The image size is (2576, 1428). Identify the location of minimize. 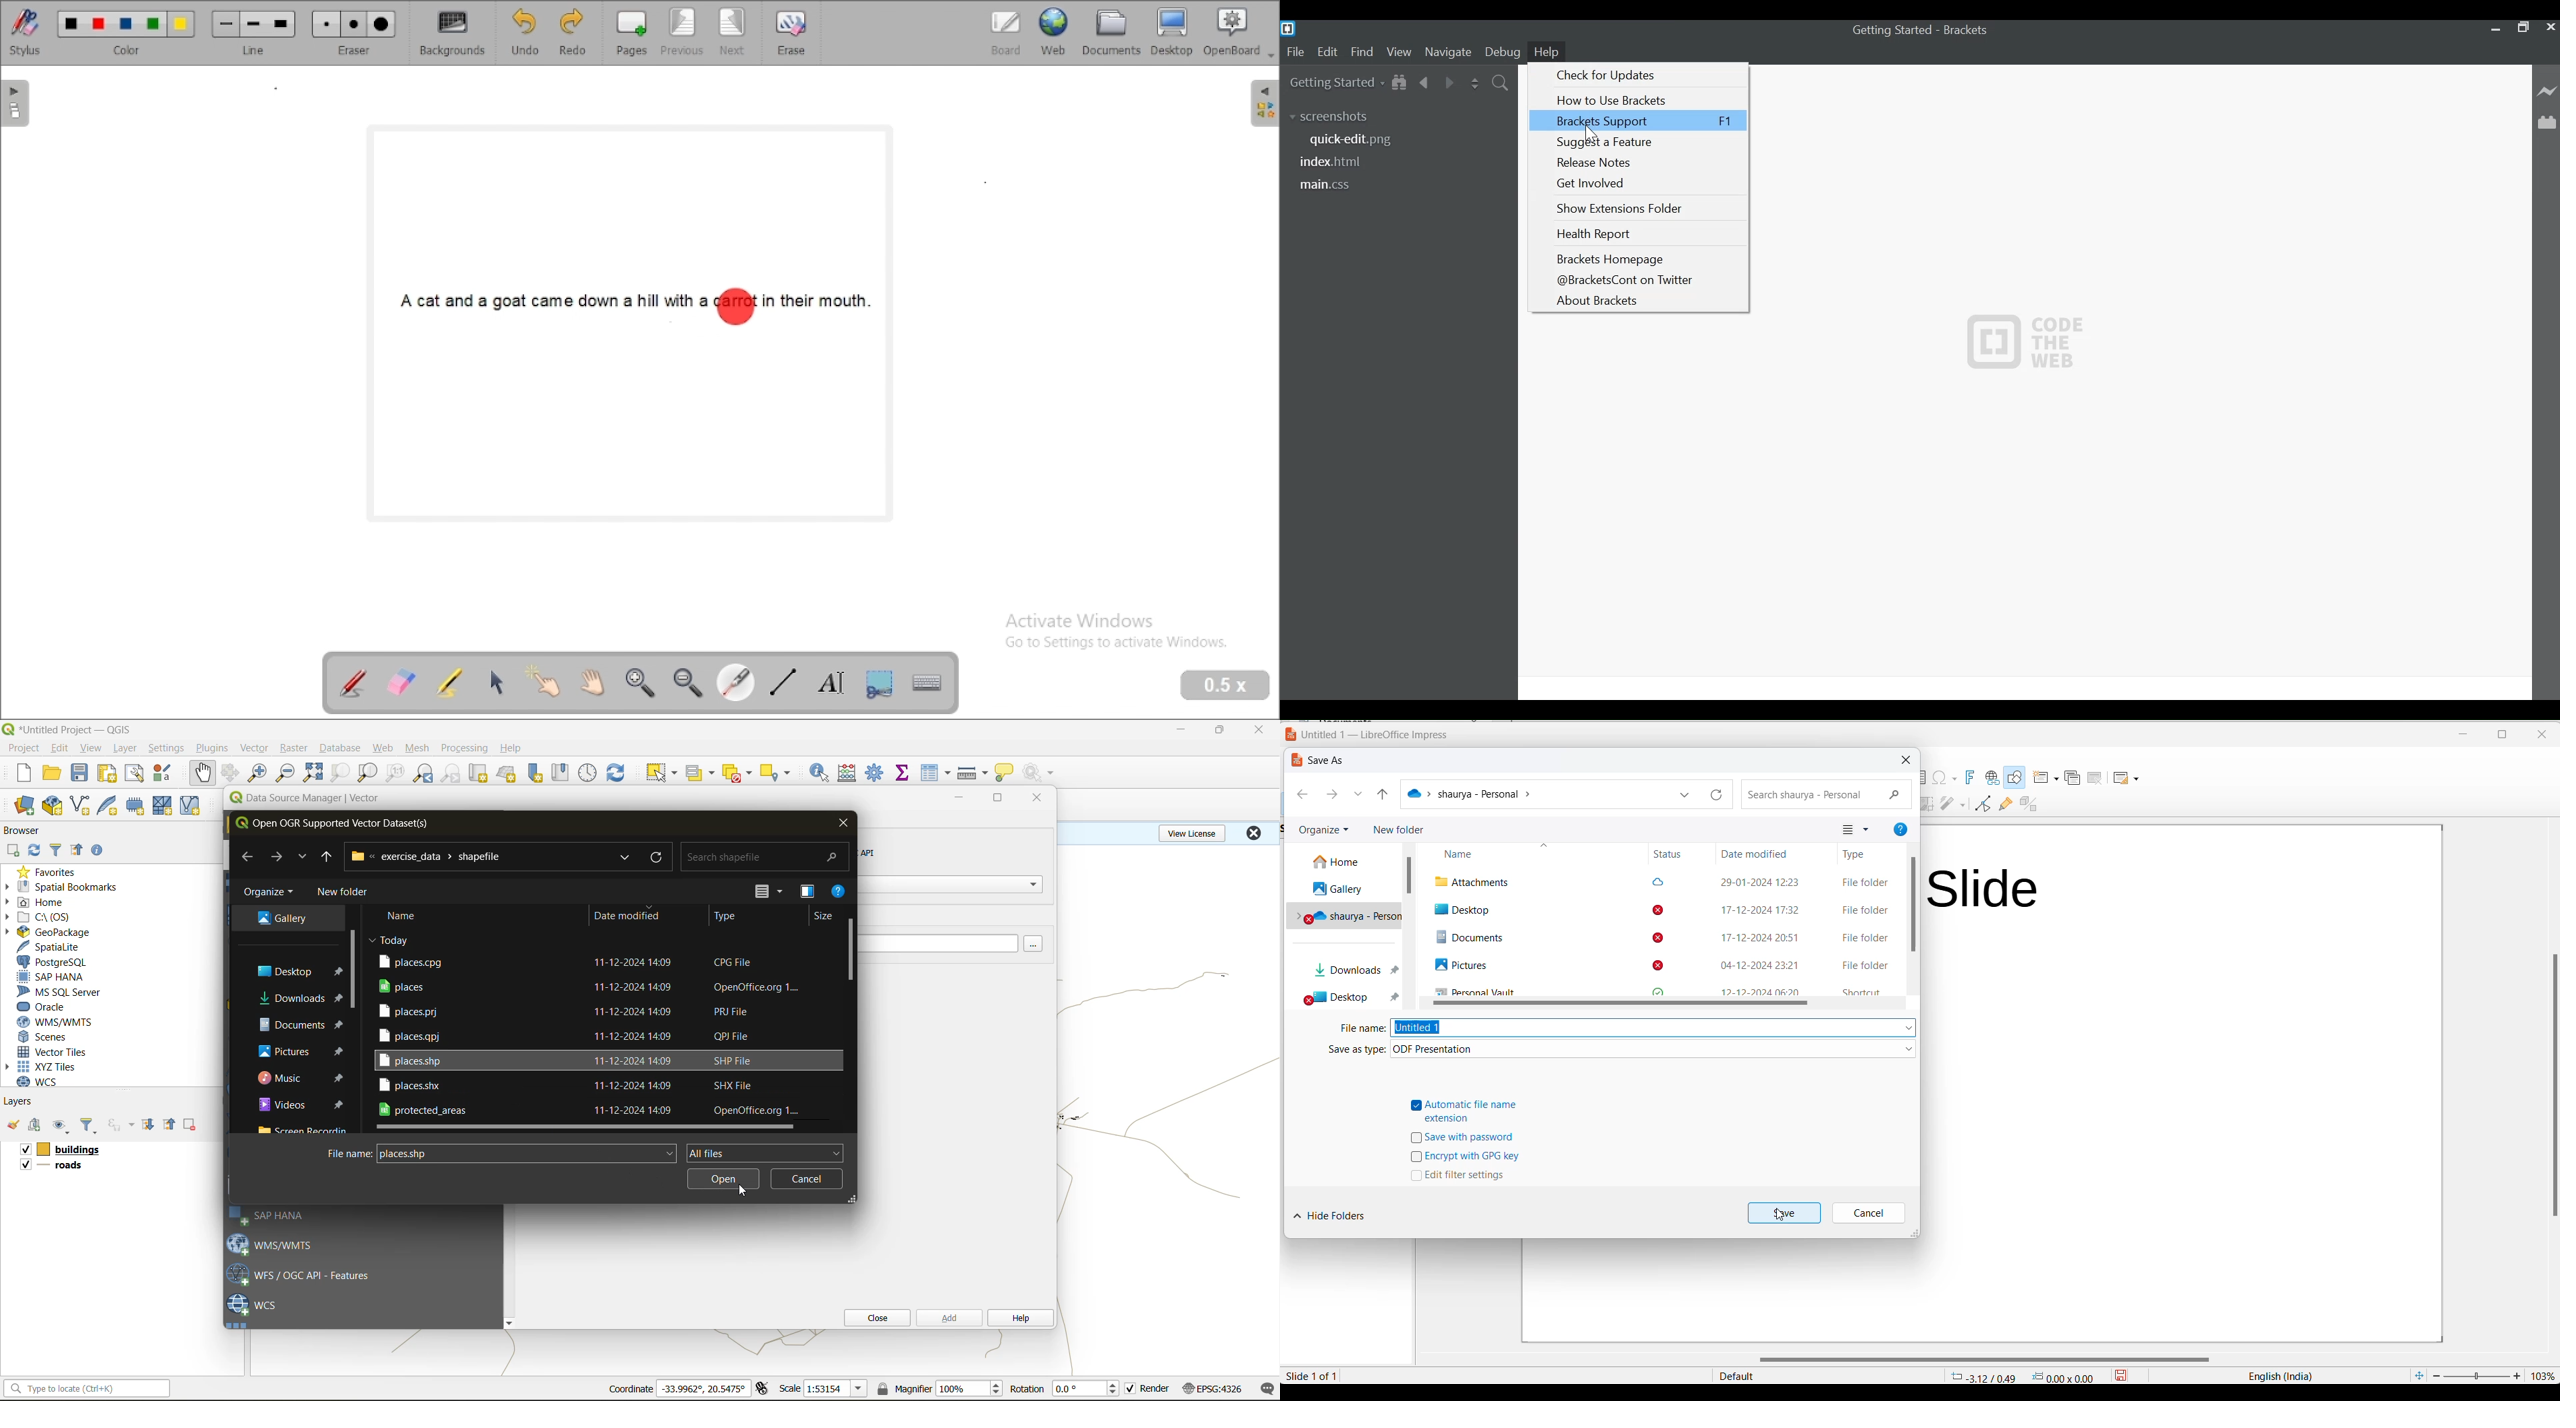
(2495, 27).